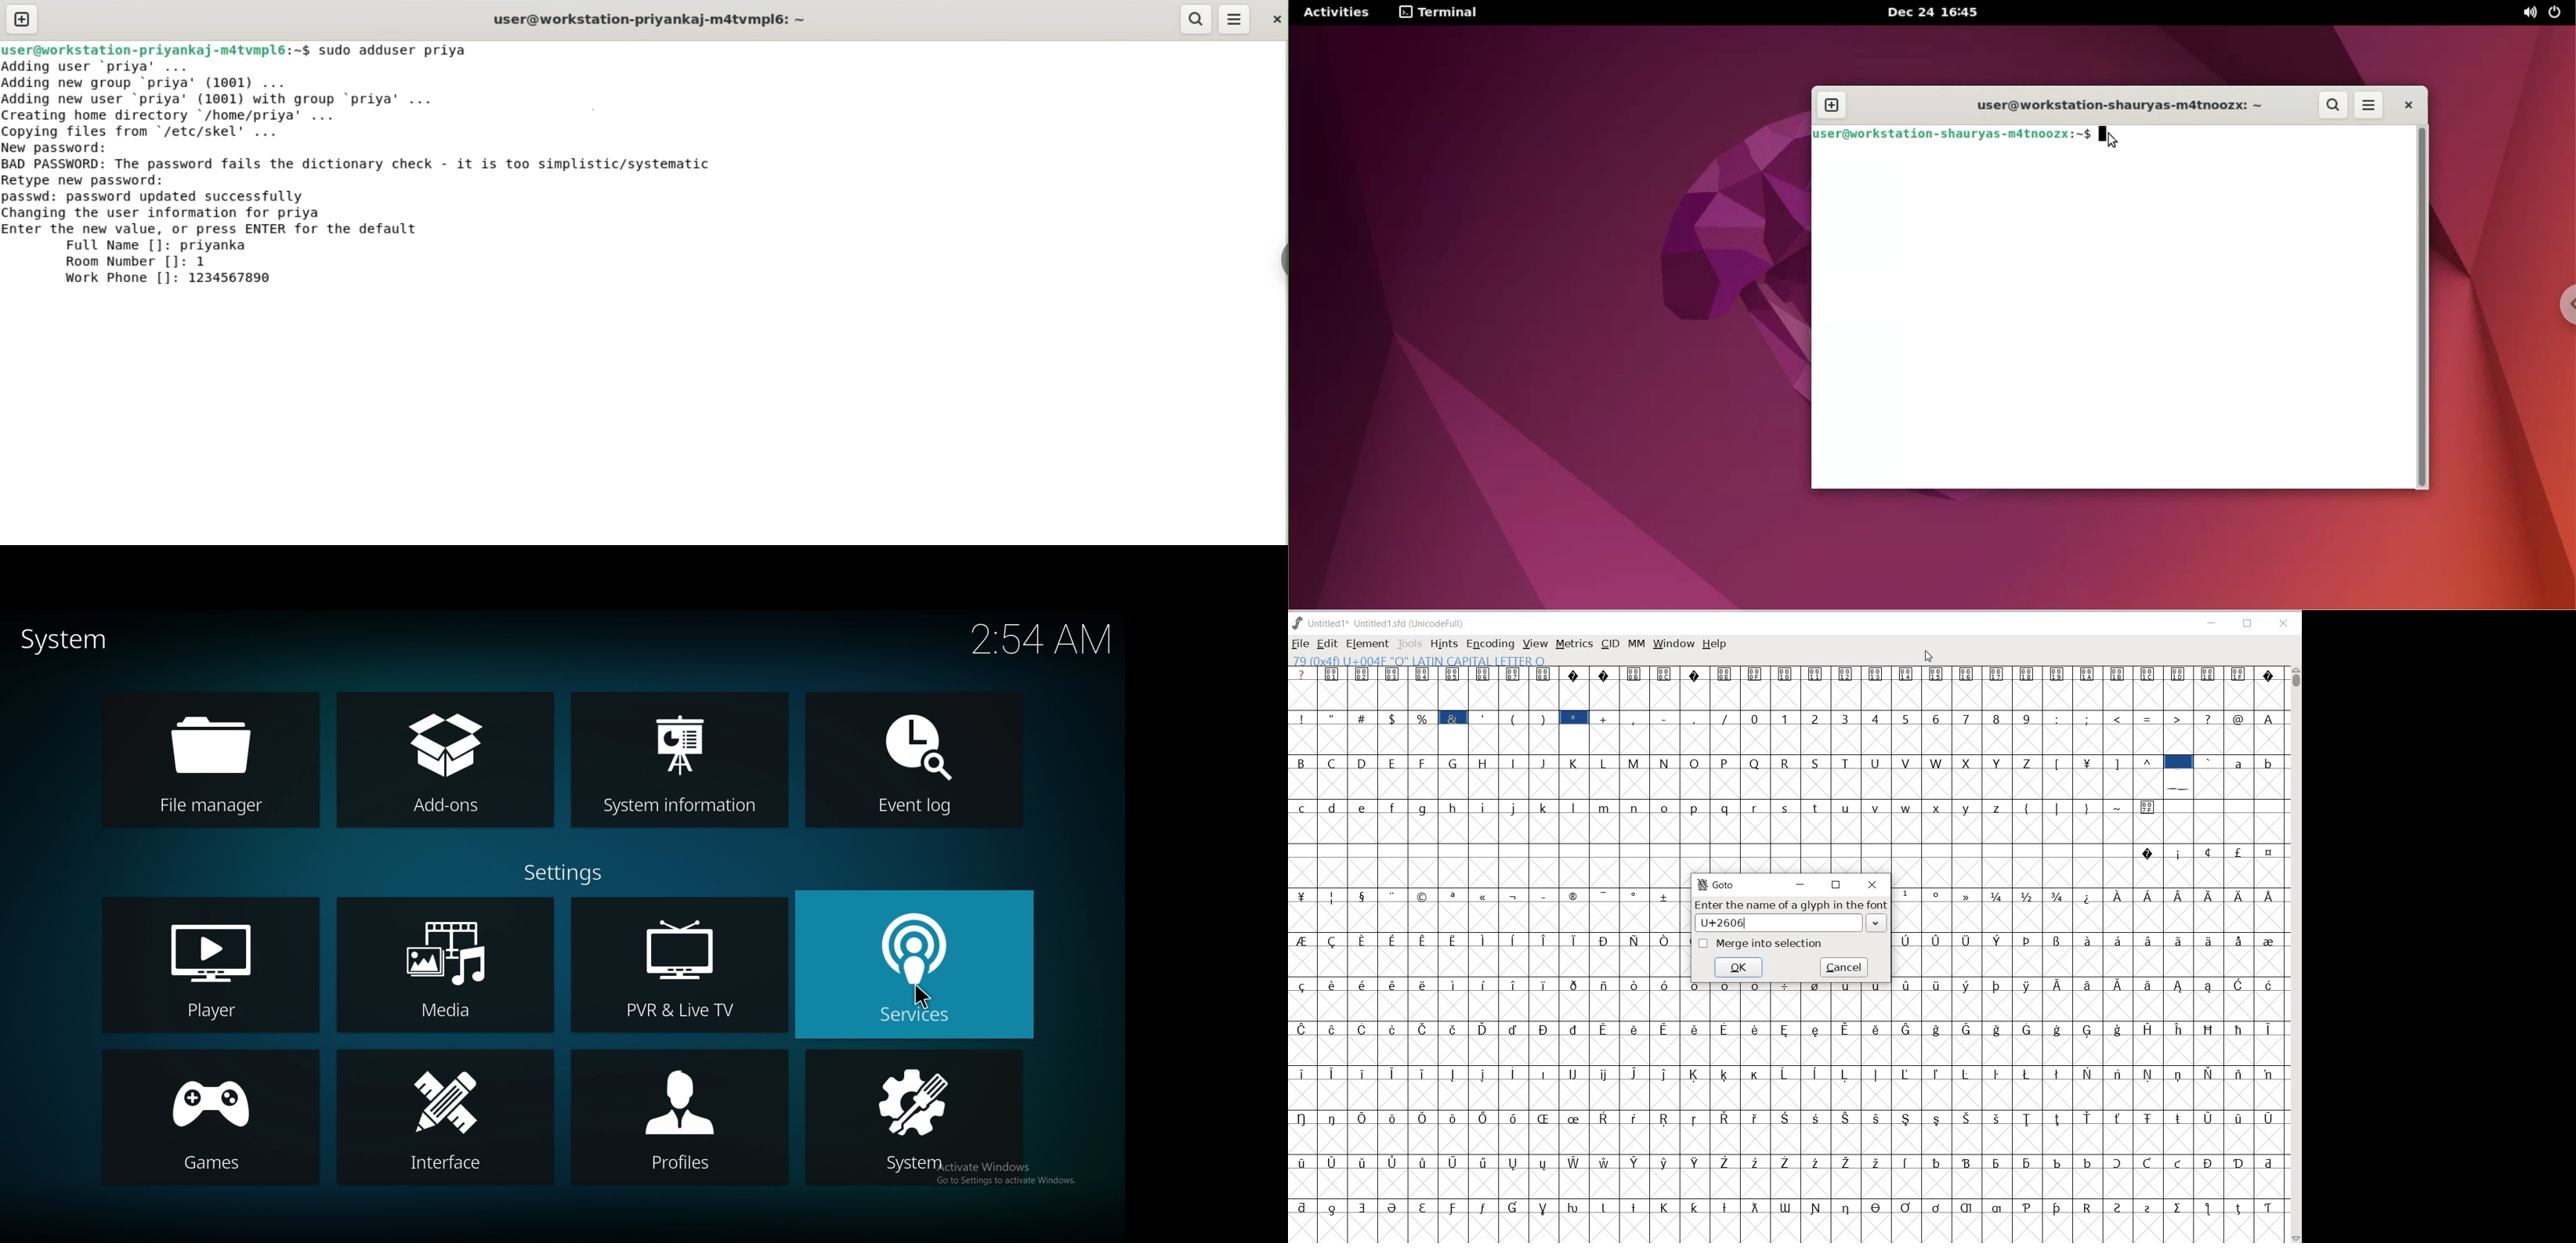 This screenshot has height=1260, width=2576. What do you see at coordinates (1717, 885) in the screenshot?
I see `GoTo` at bounding box center [1717, 885].